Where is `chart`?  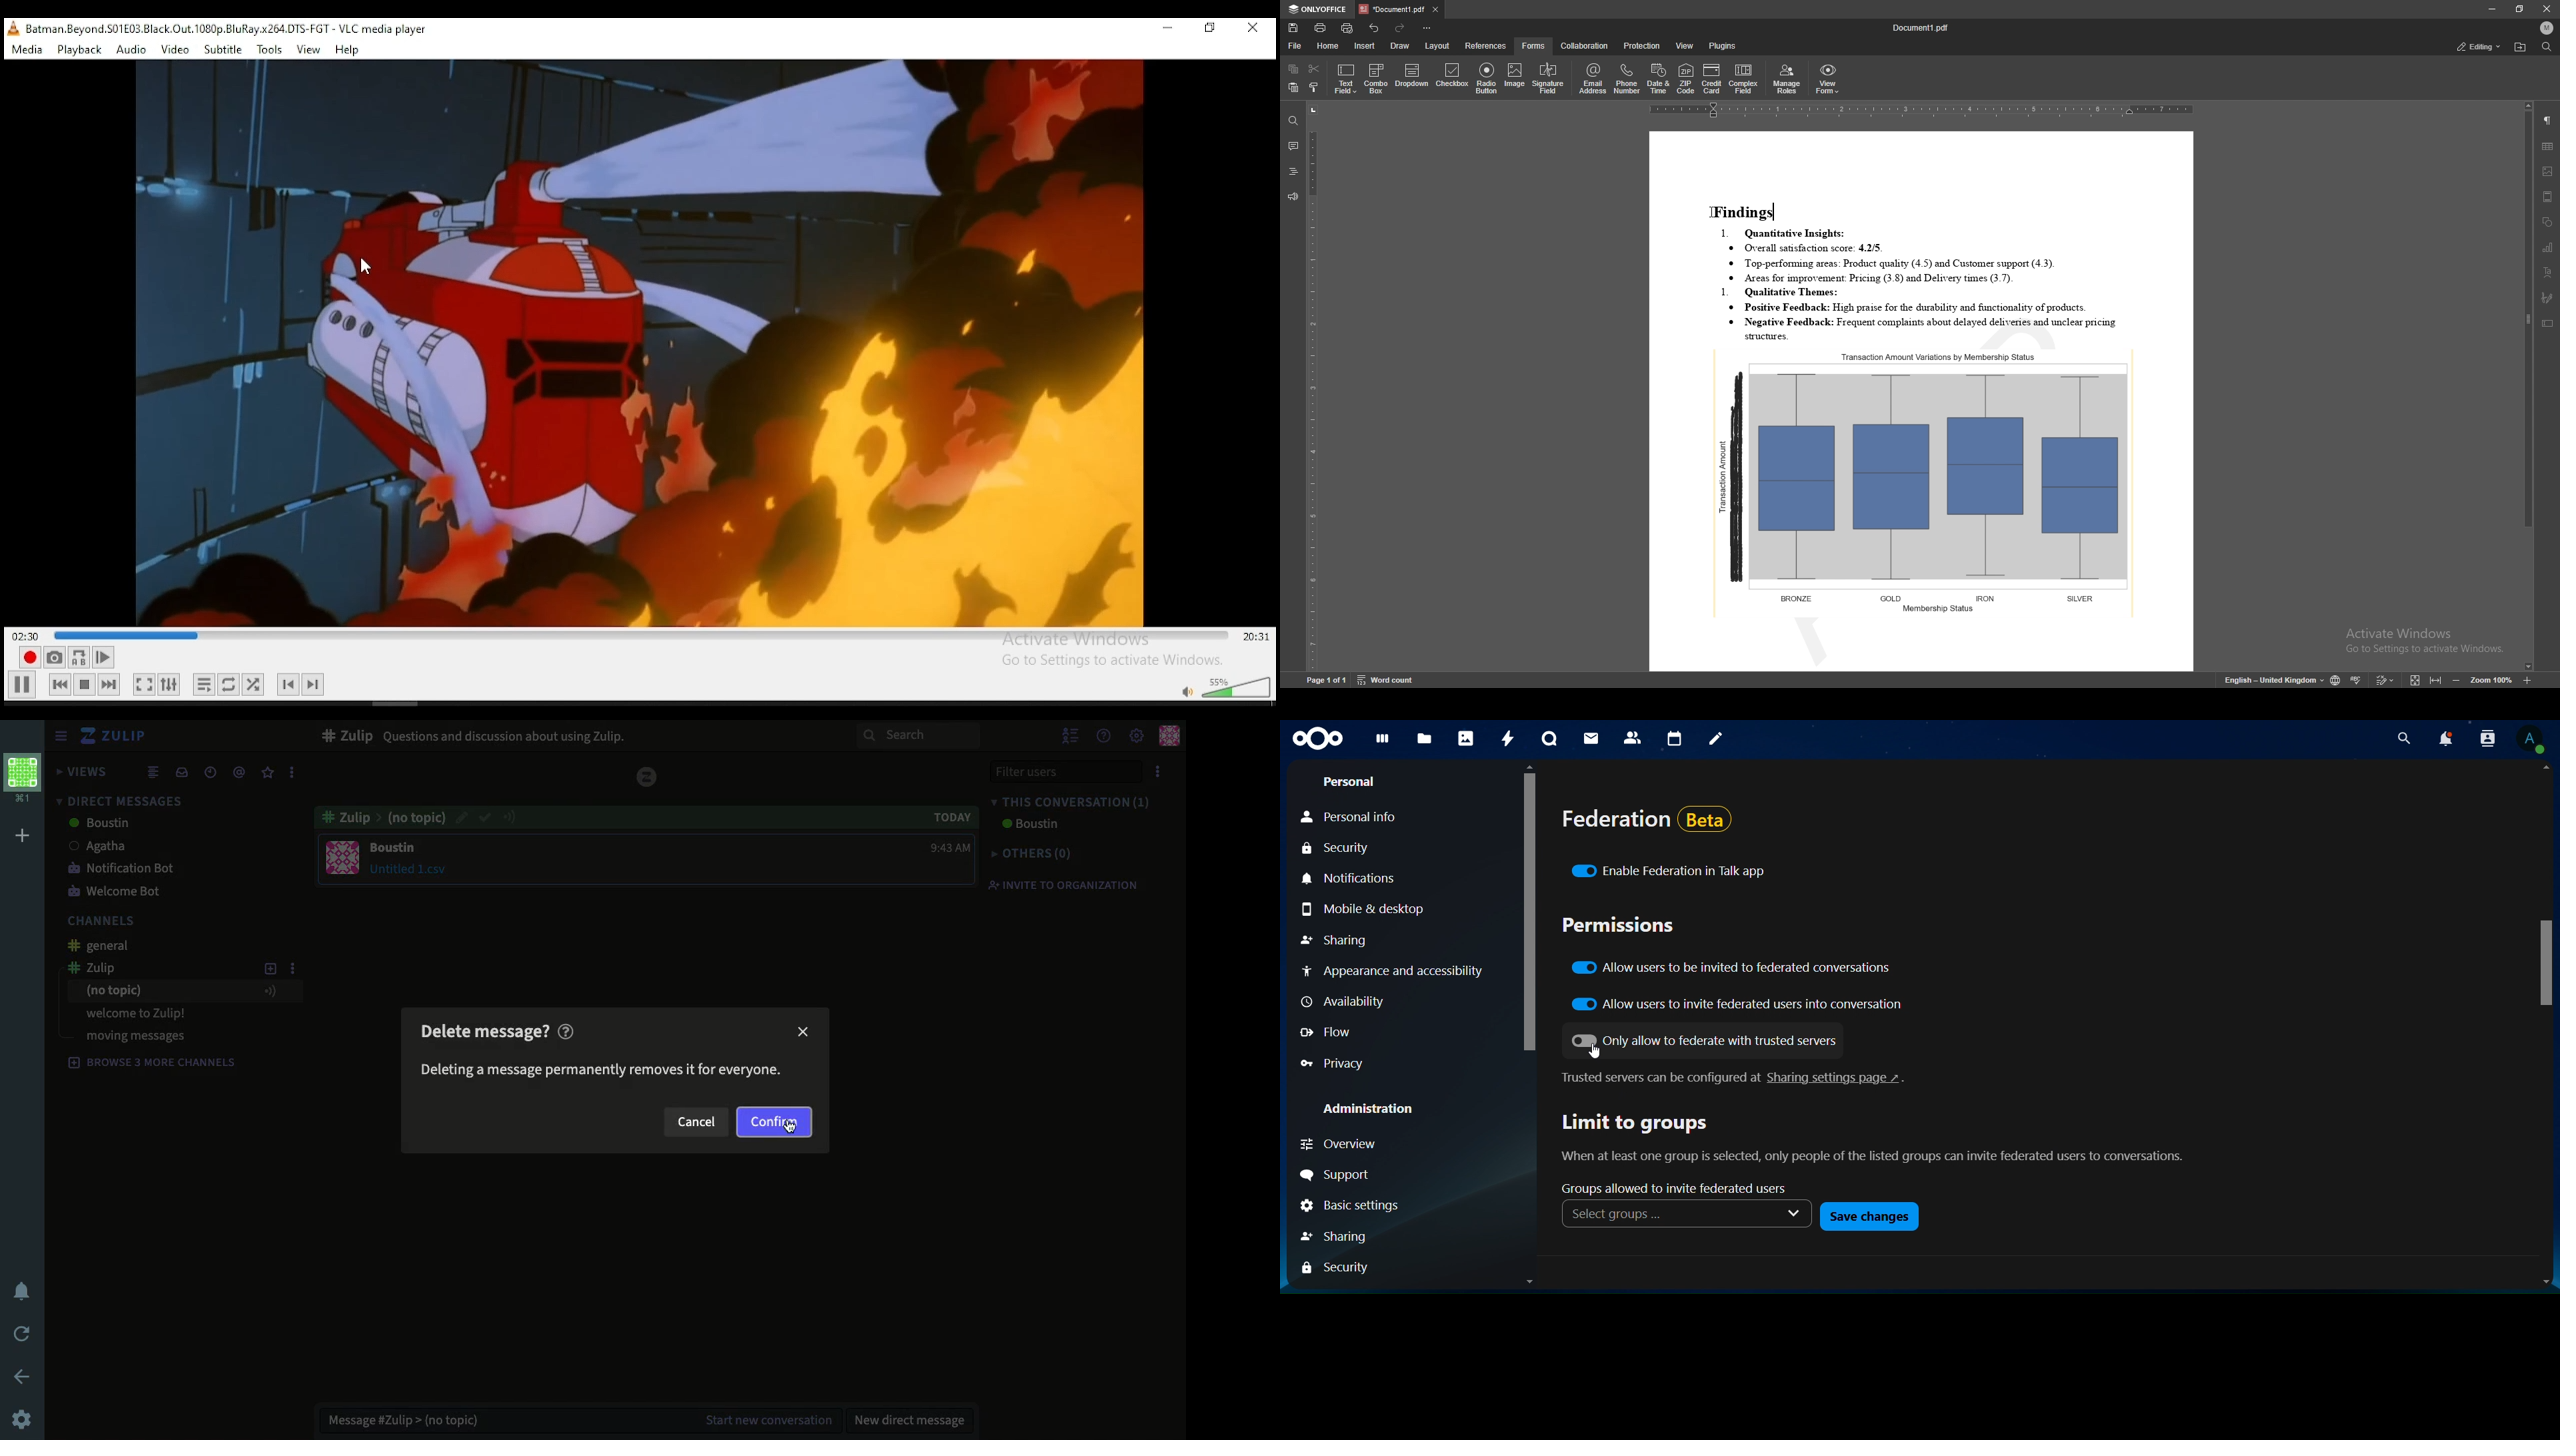 chart is located at coordinates (2548, 247).